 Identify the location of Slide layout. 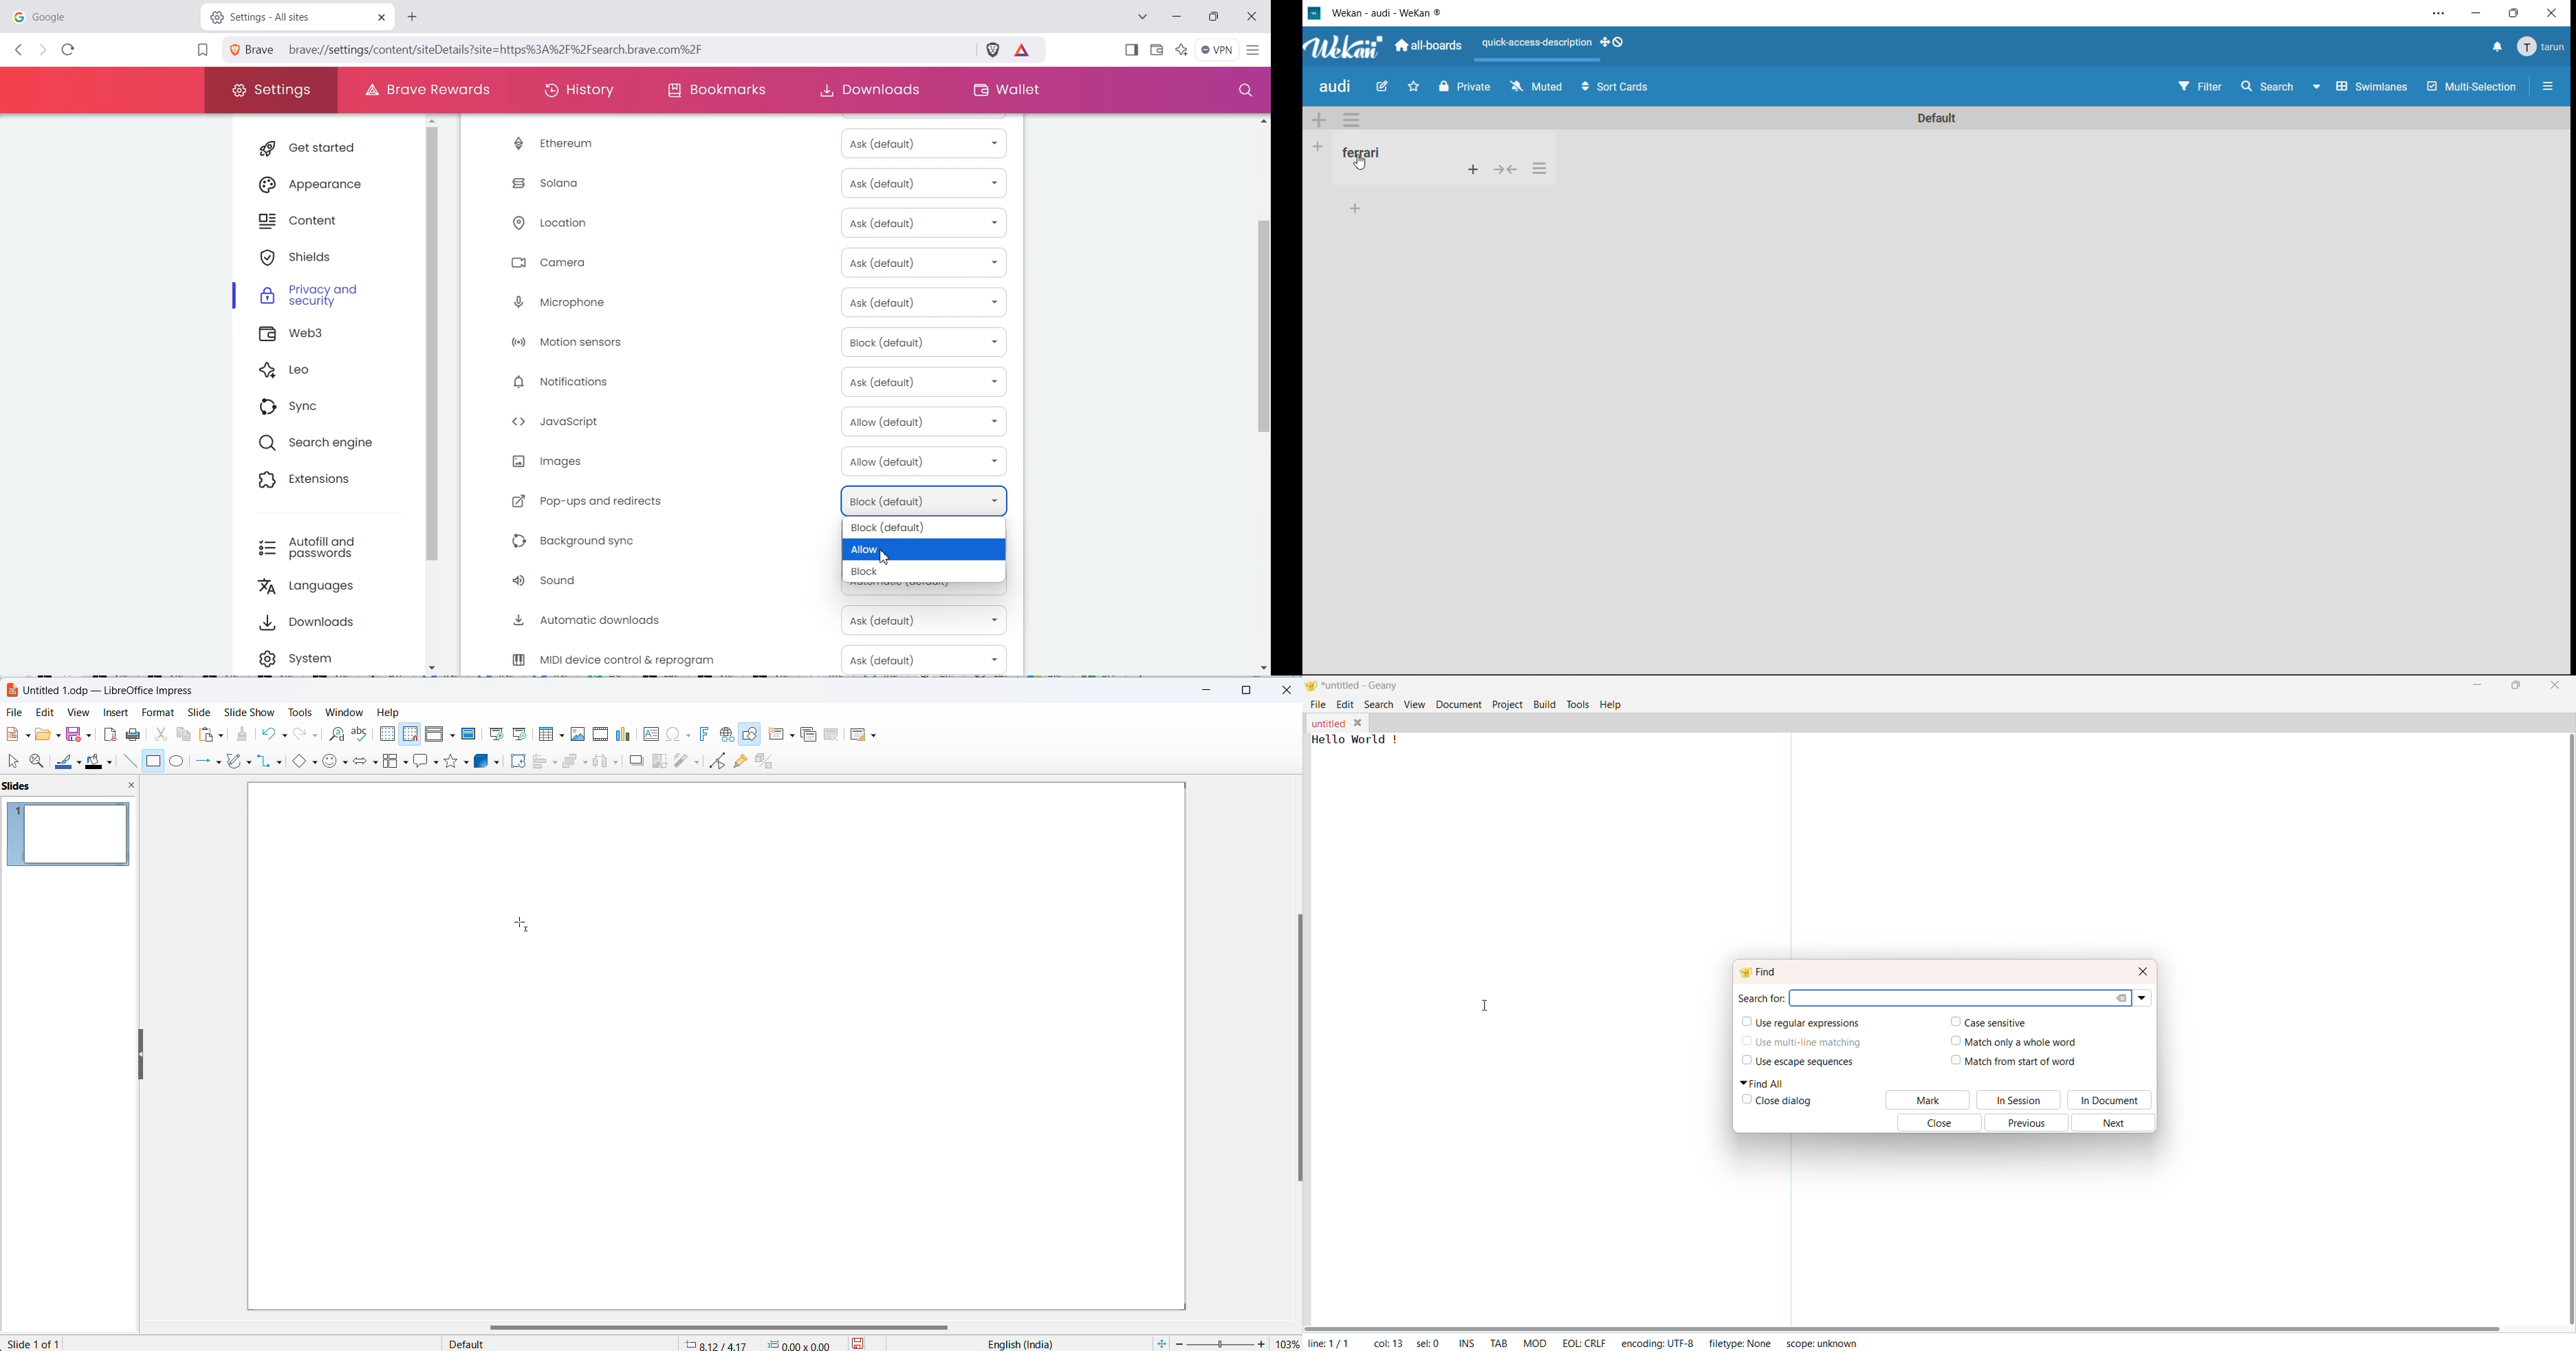
(866, 735).